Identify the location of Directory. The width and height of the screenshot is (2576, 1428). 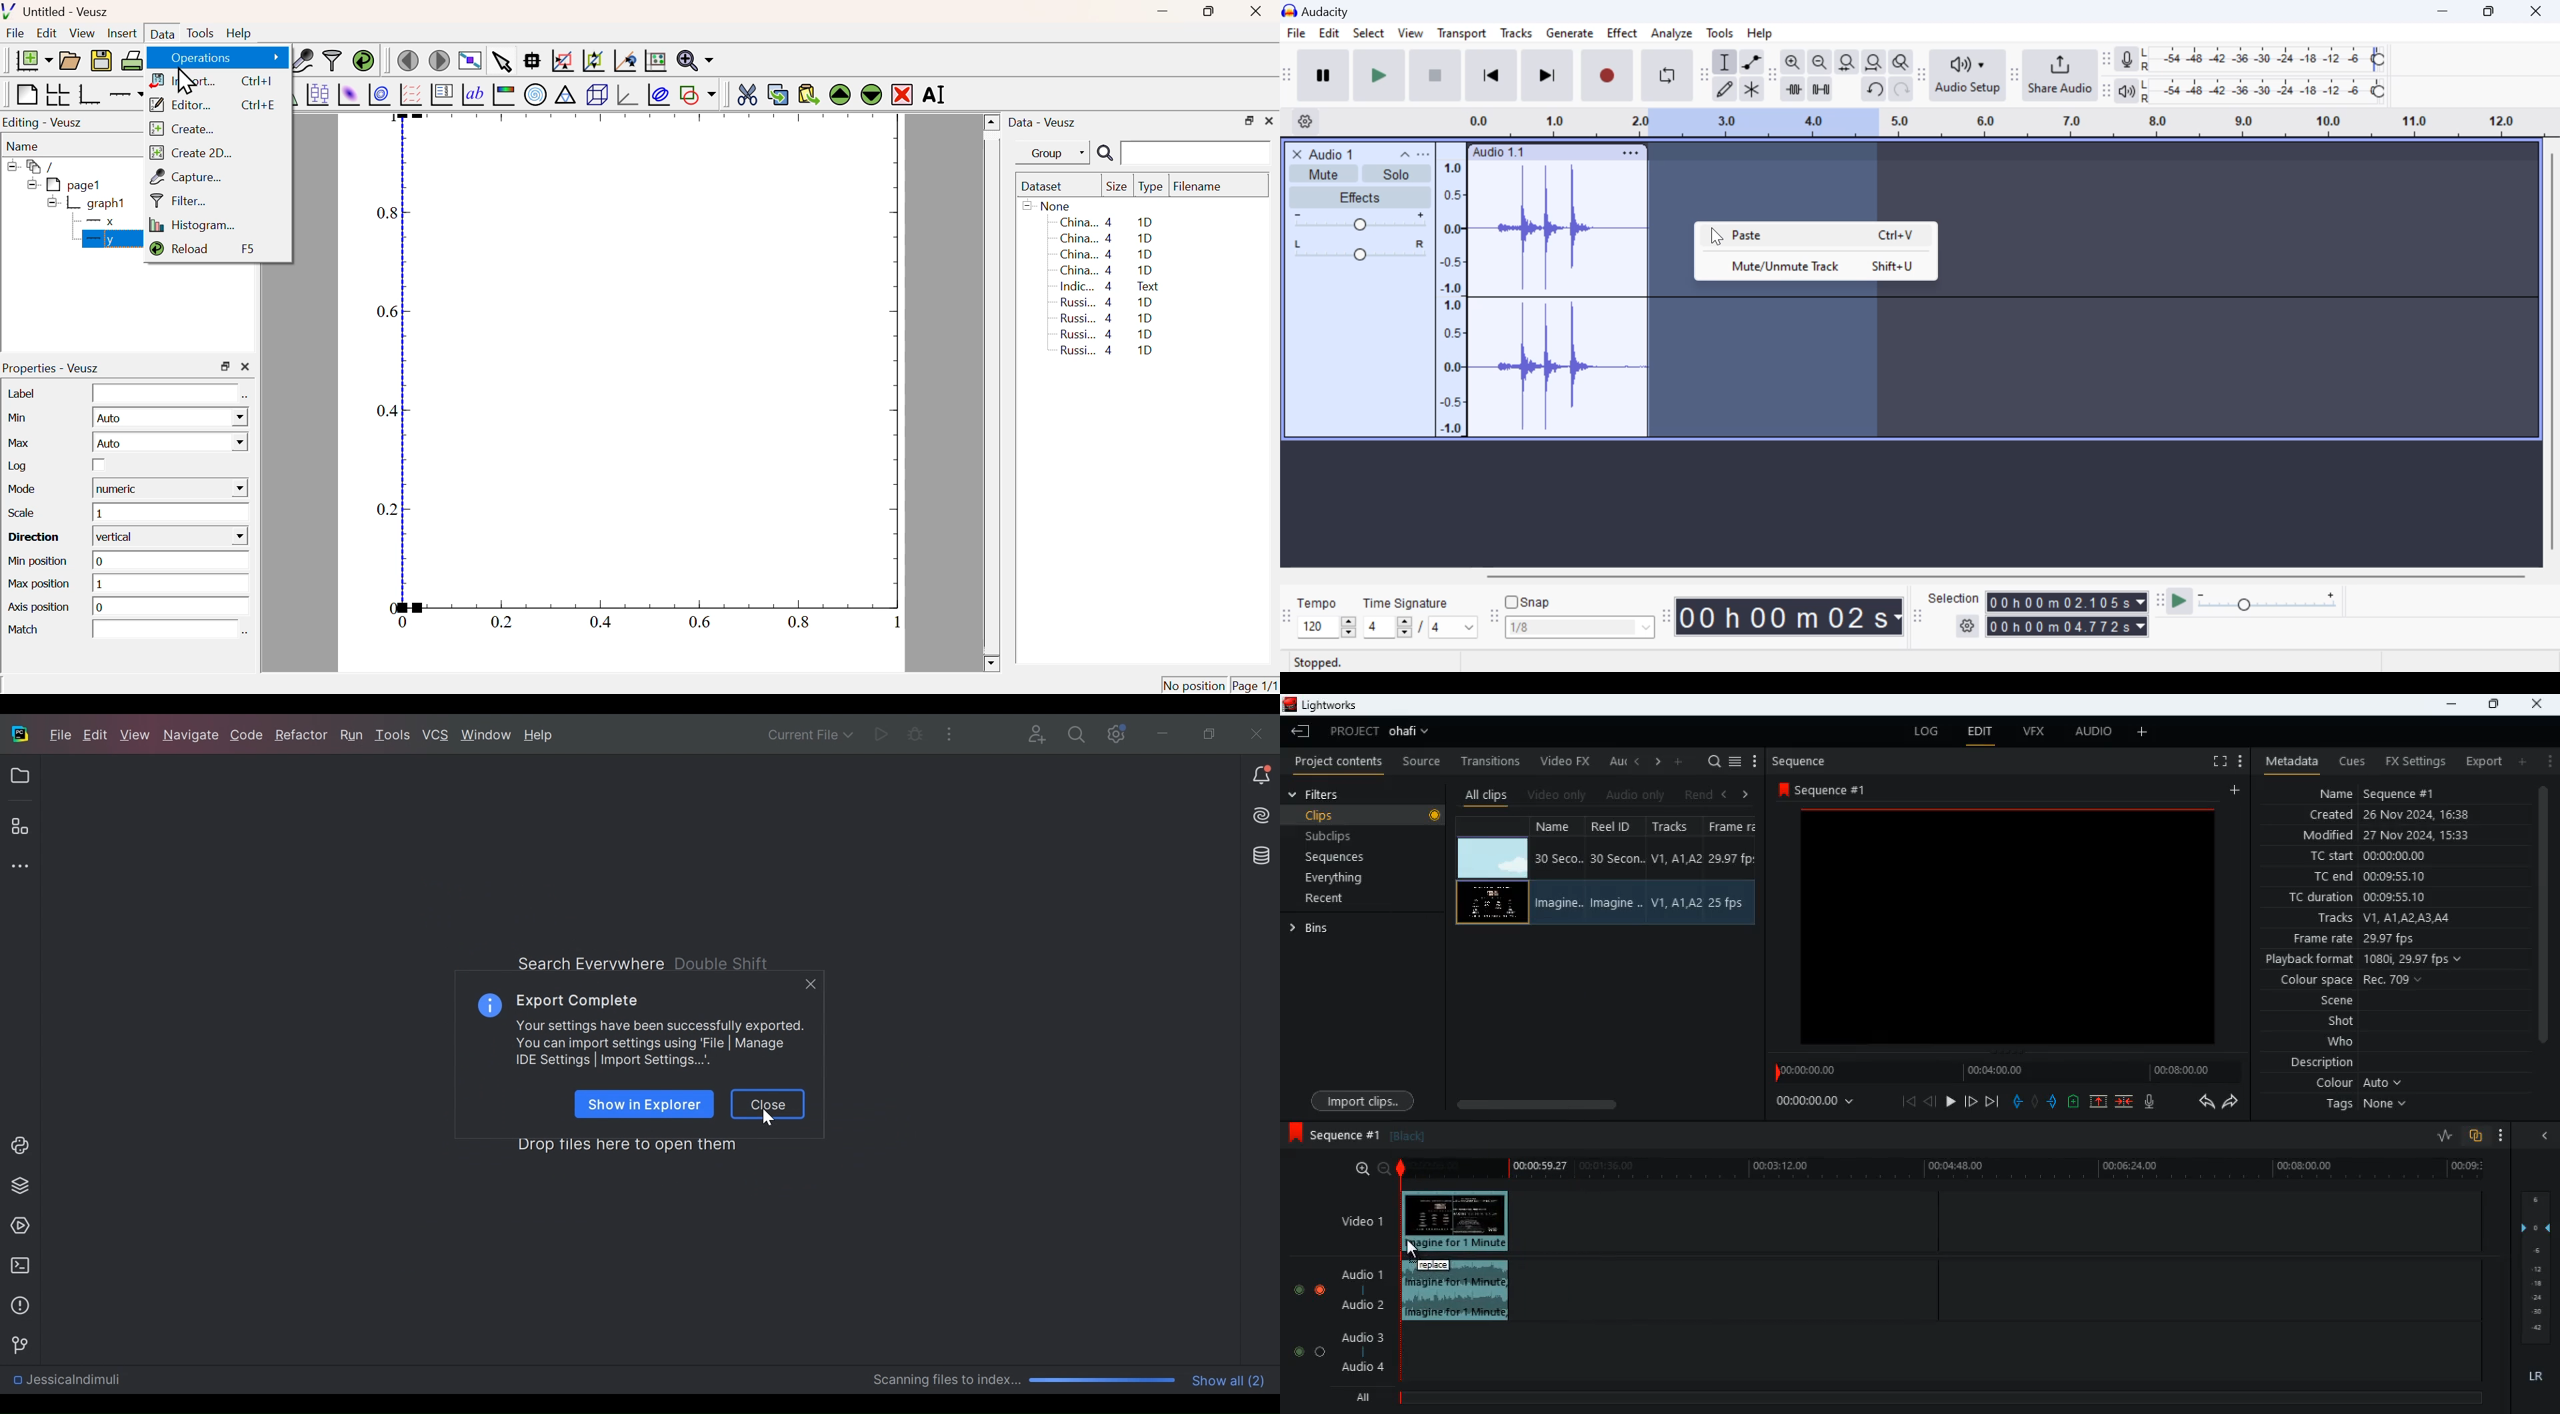
(65, 1383).